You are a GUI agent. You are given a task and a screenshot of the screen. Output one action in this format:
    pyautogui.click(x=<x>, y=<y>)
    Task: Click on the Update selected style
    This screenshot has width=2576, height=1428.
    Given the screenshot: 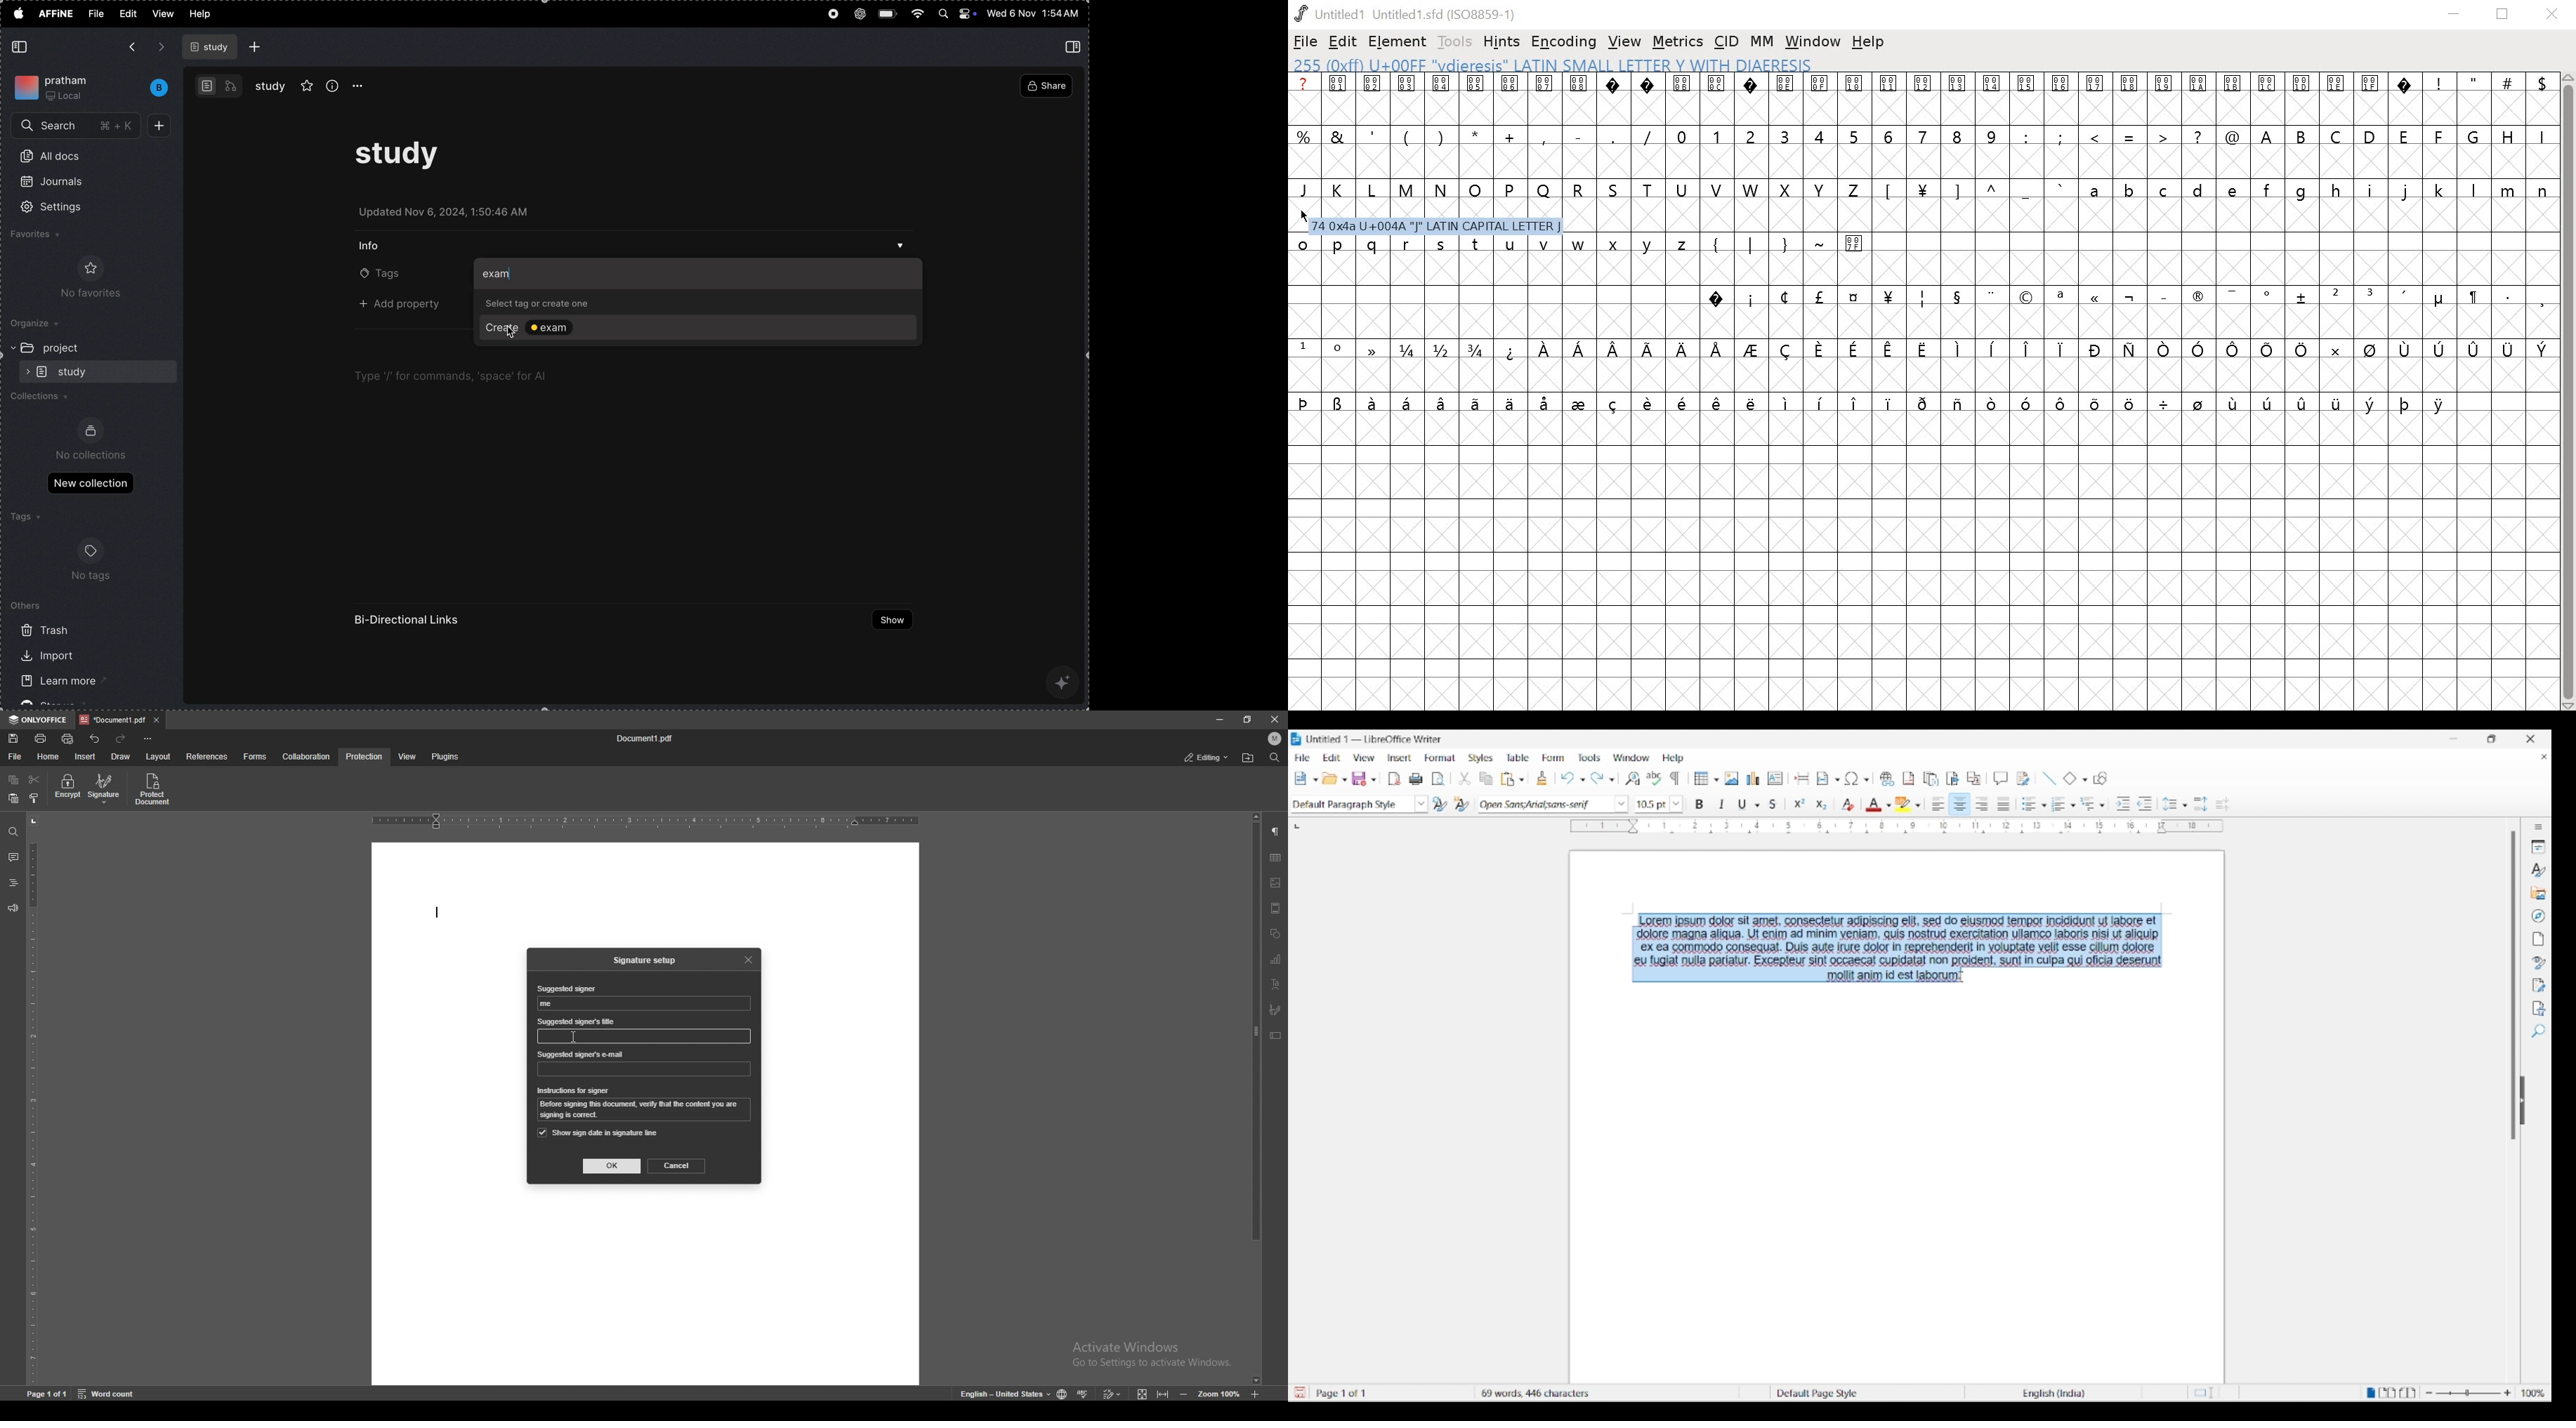 What is the action you would take?
    pyautogui.click(x=1441, y=804)
    